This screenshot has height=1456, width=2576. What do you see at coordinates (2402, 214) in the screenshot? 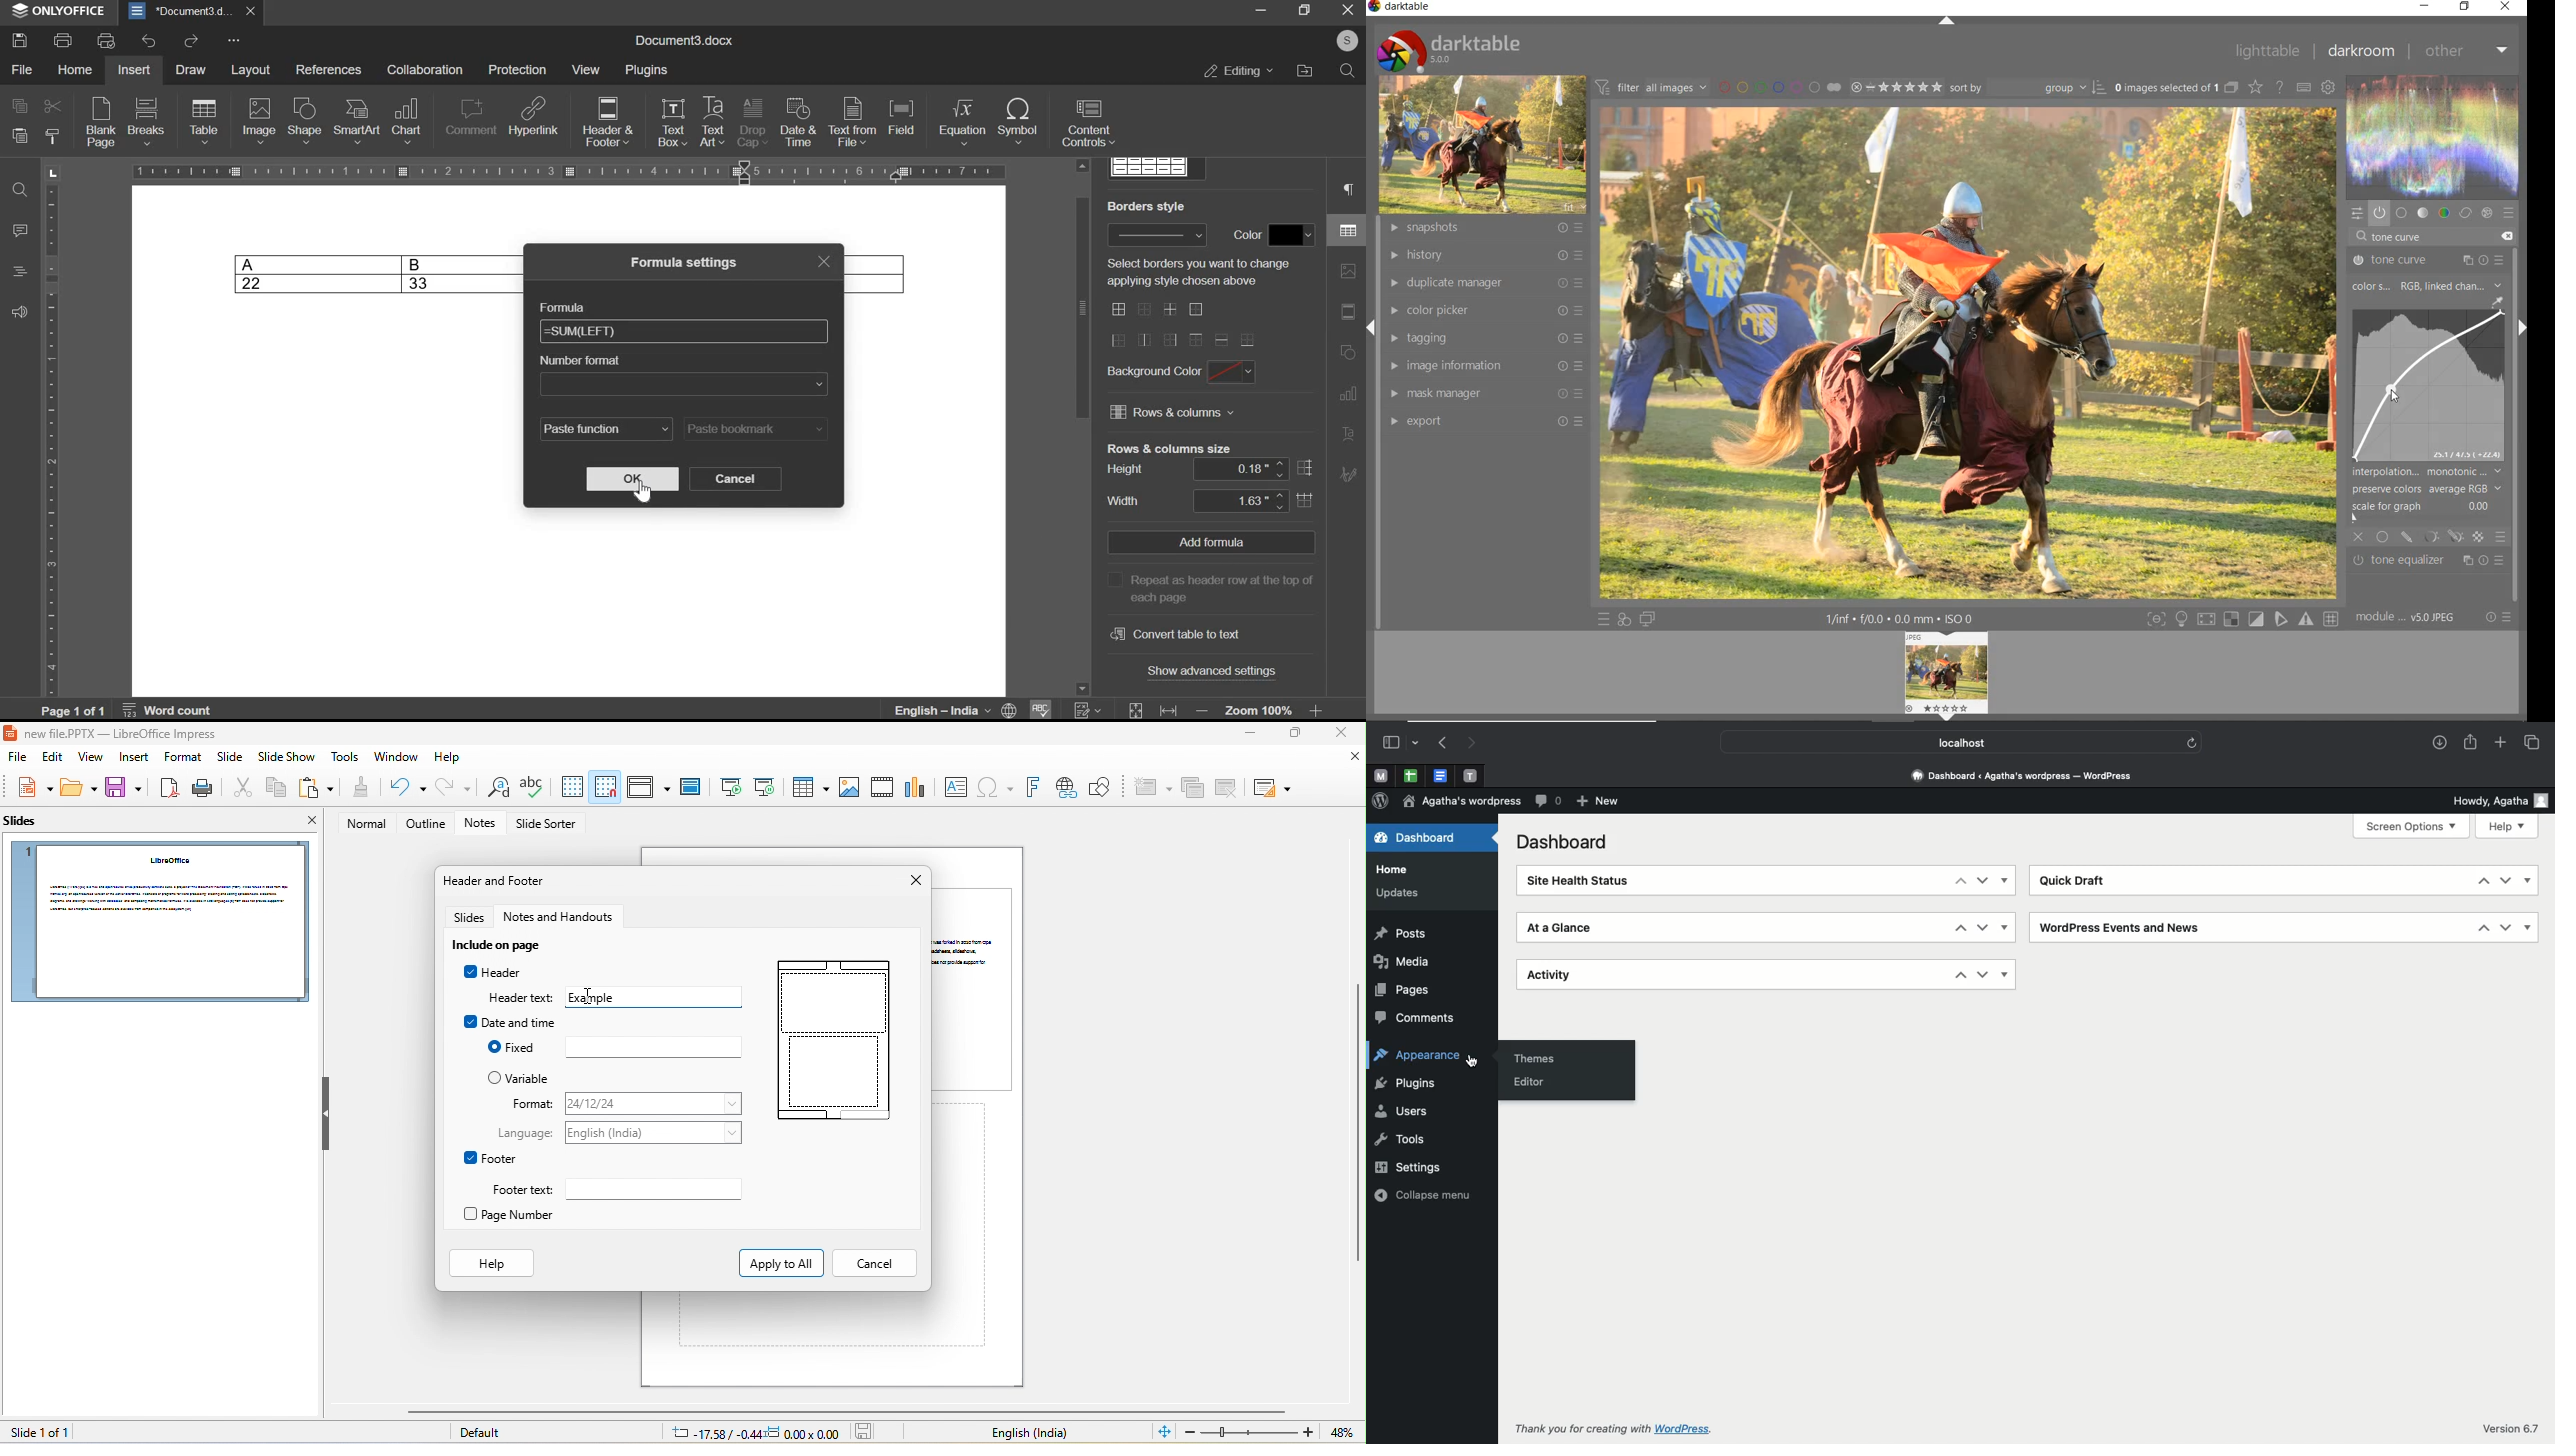
I see `base` at bounding box center [2402, 214].